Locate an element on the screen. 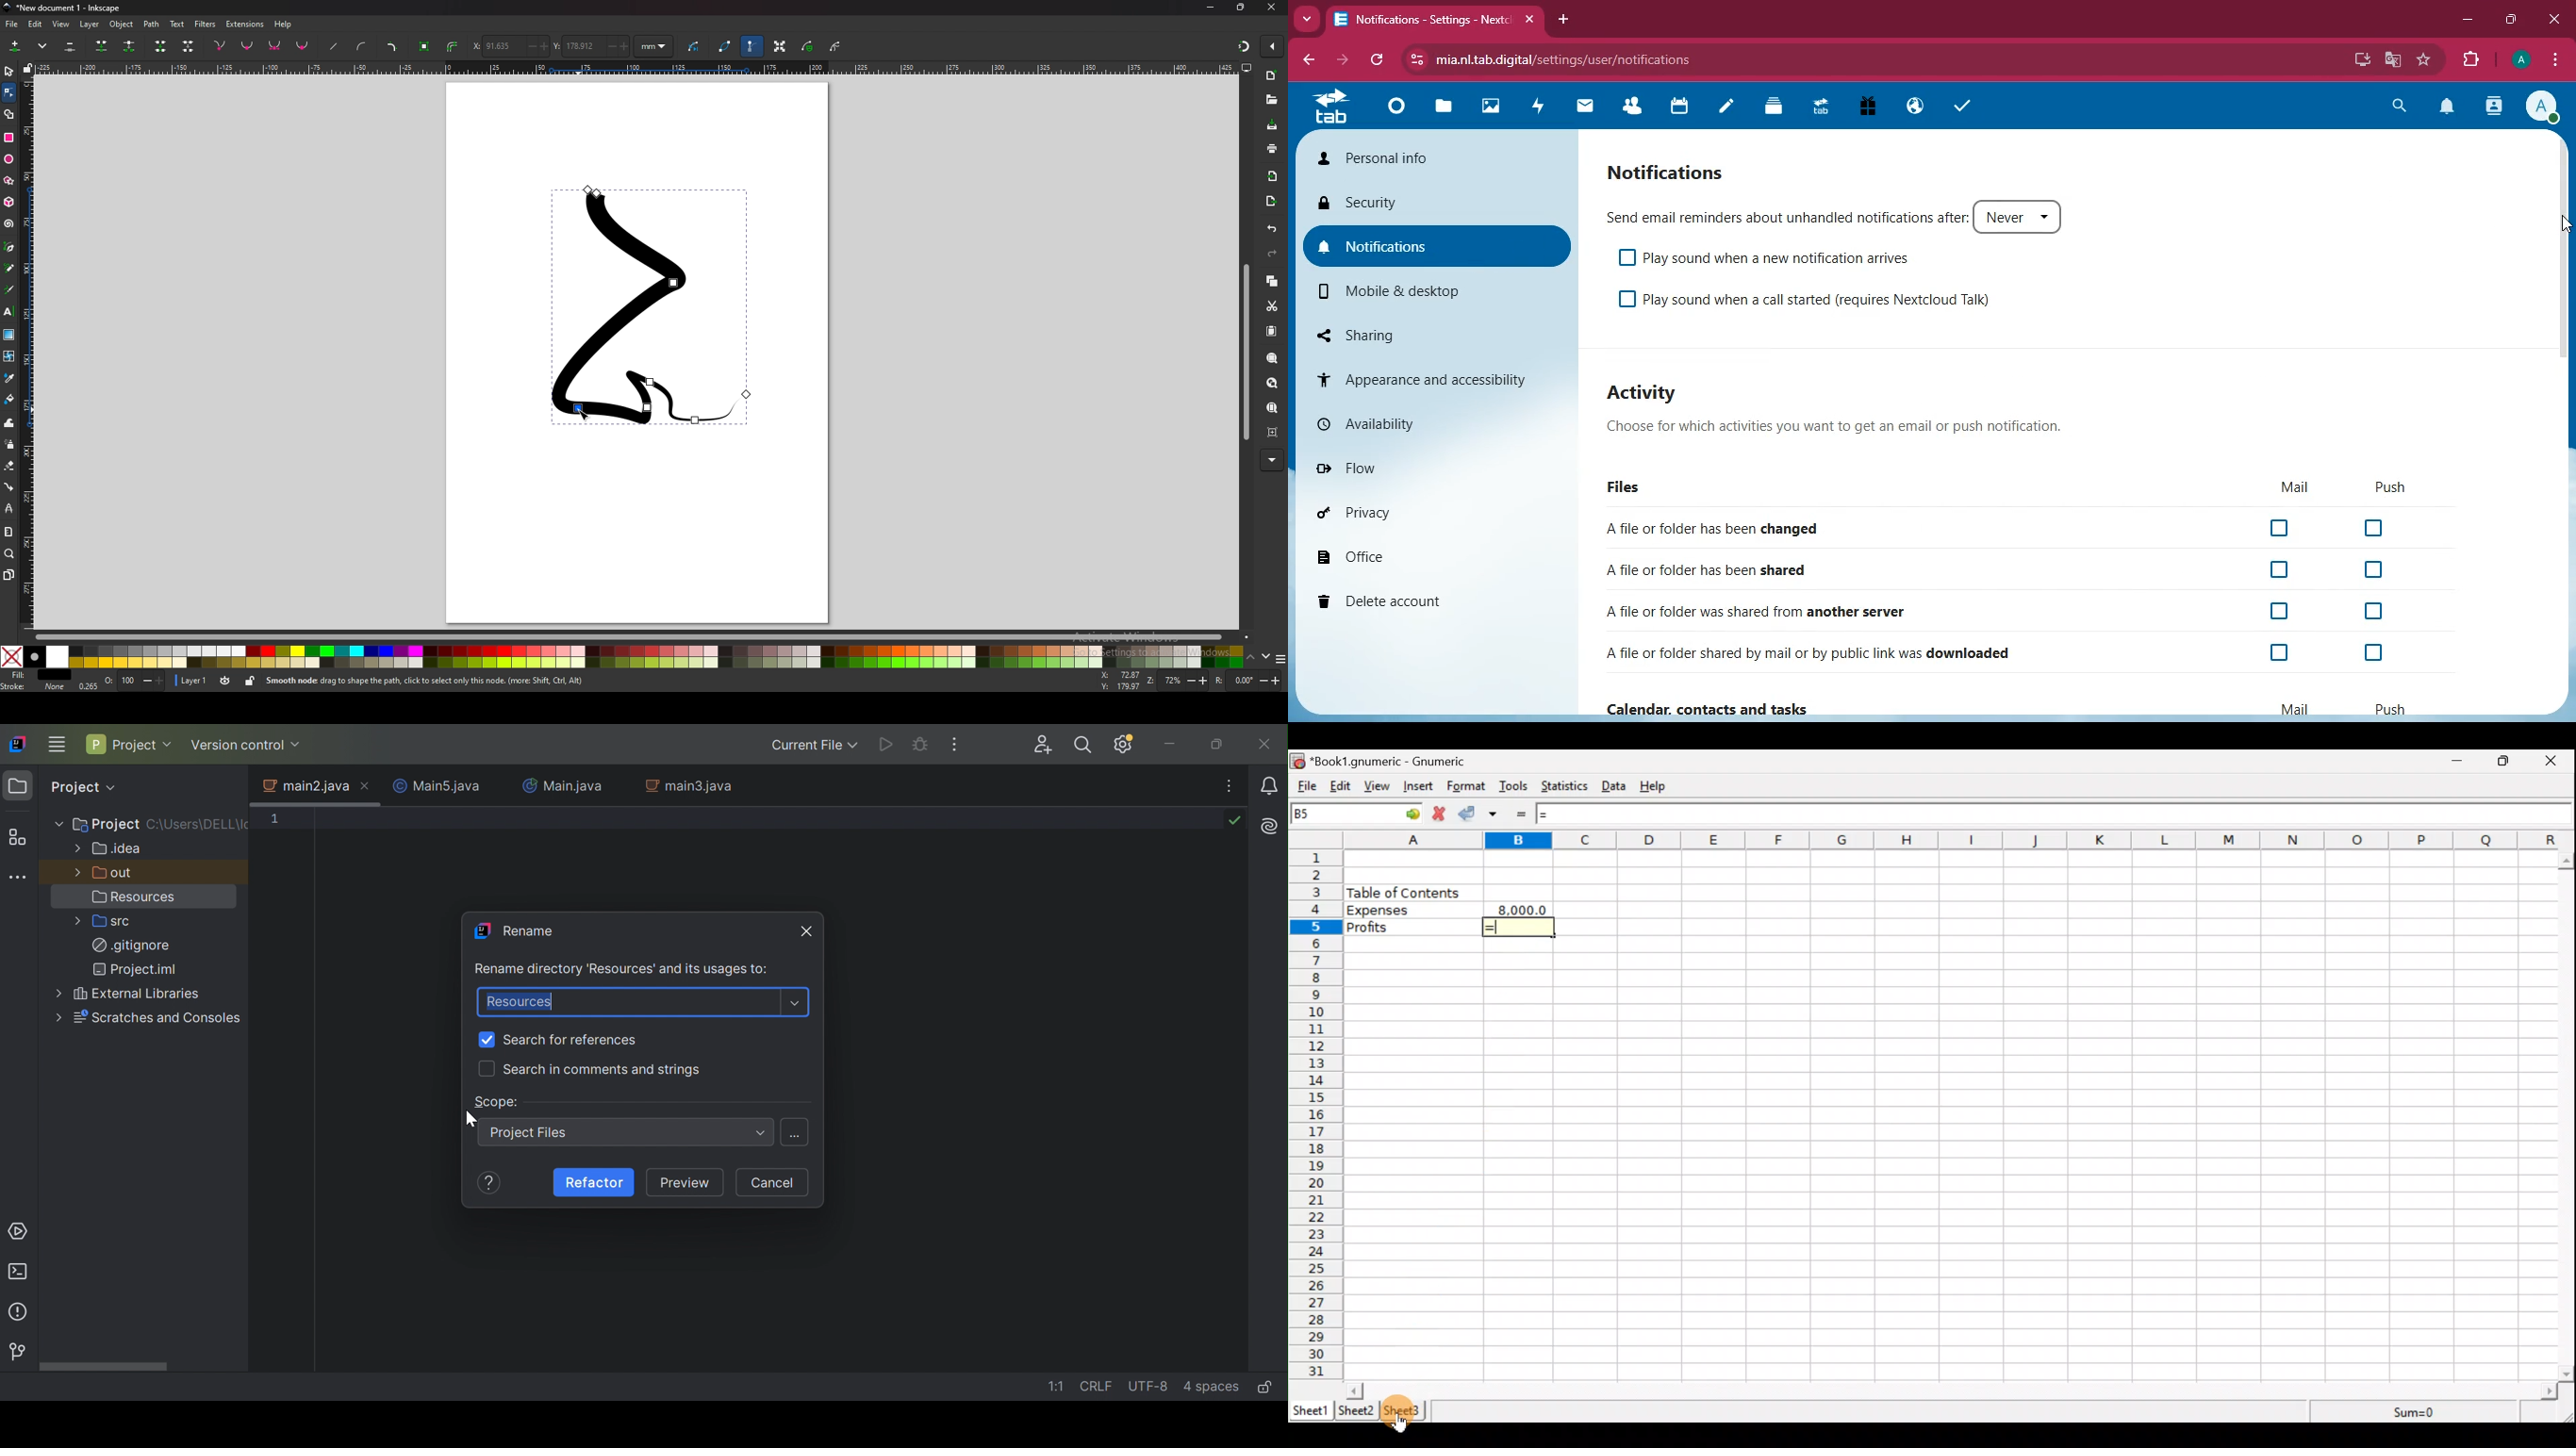 The image size is (2576, 1456). Calender. contacts and tasks is located at coordinates (1706, 709).